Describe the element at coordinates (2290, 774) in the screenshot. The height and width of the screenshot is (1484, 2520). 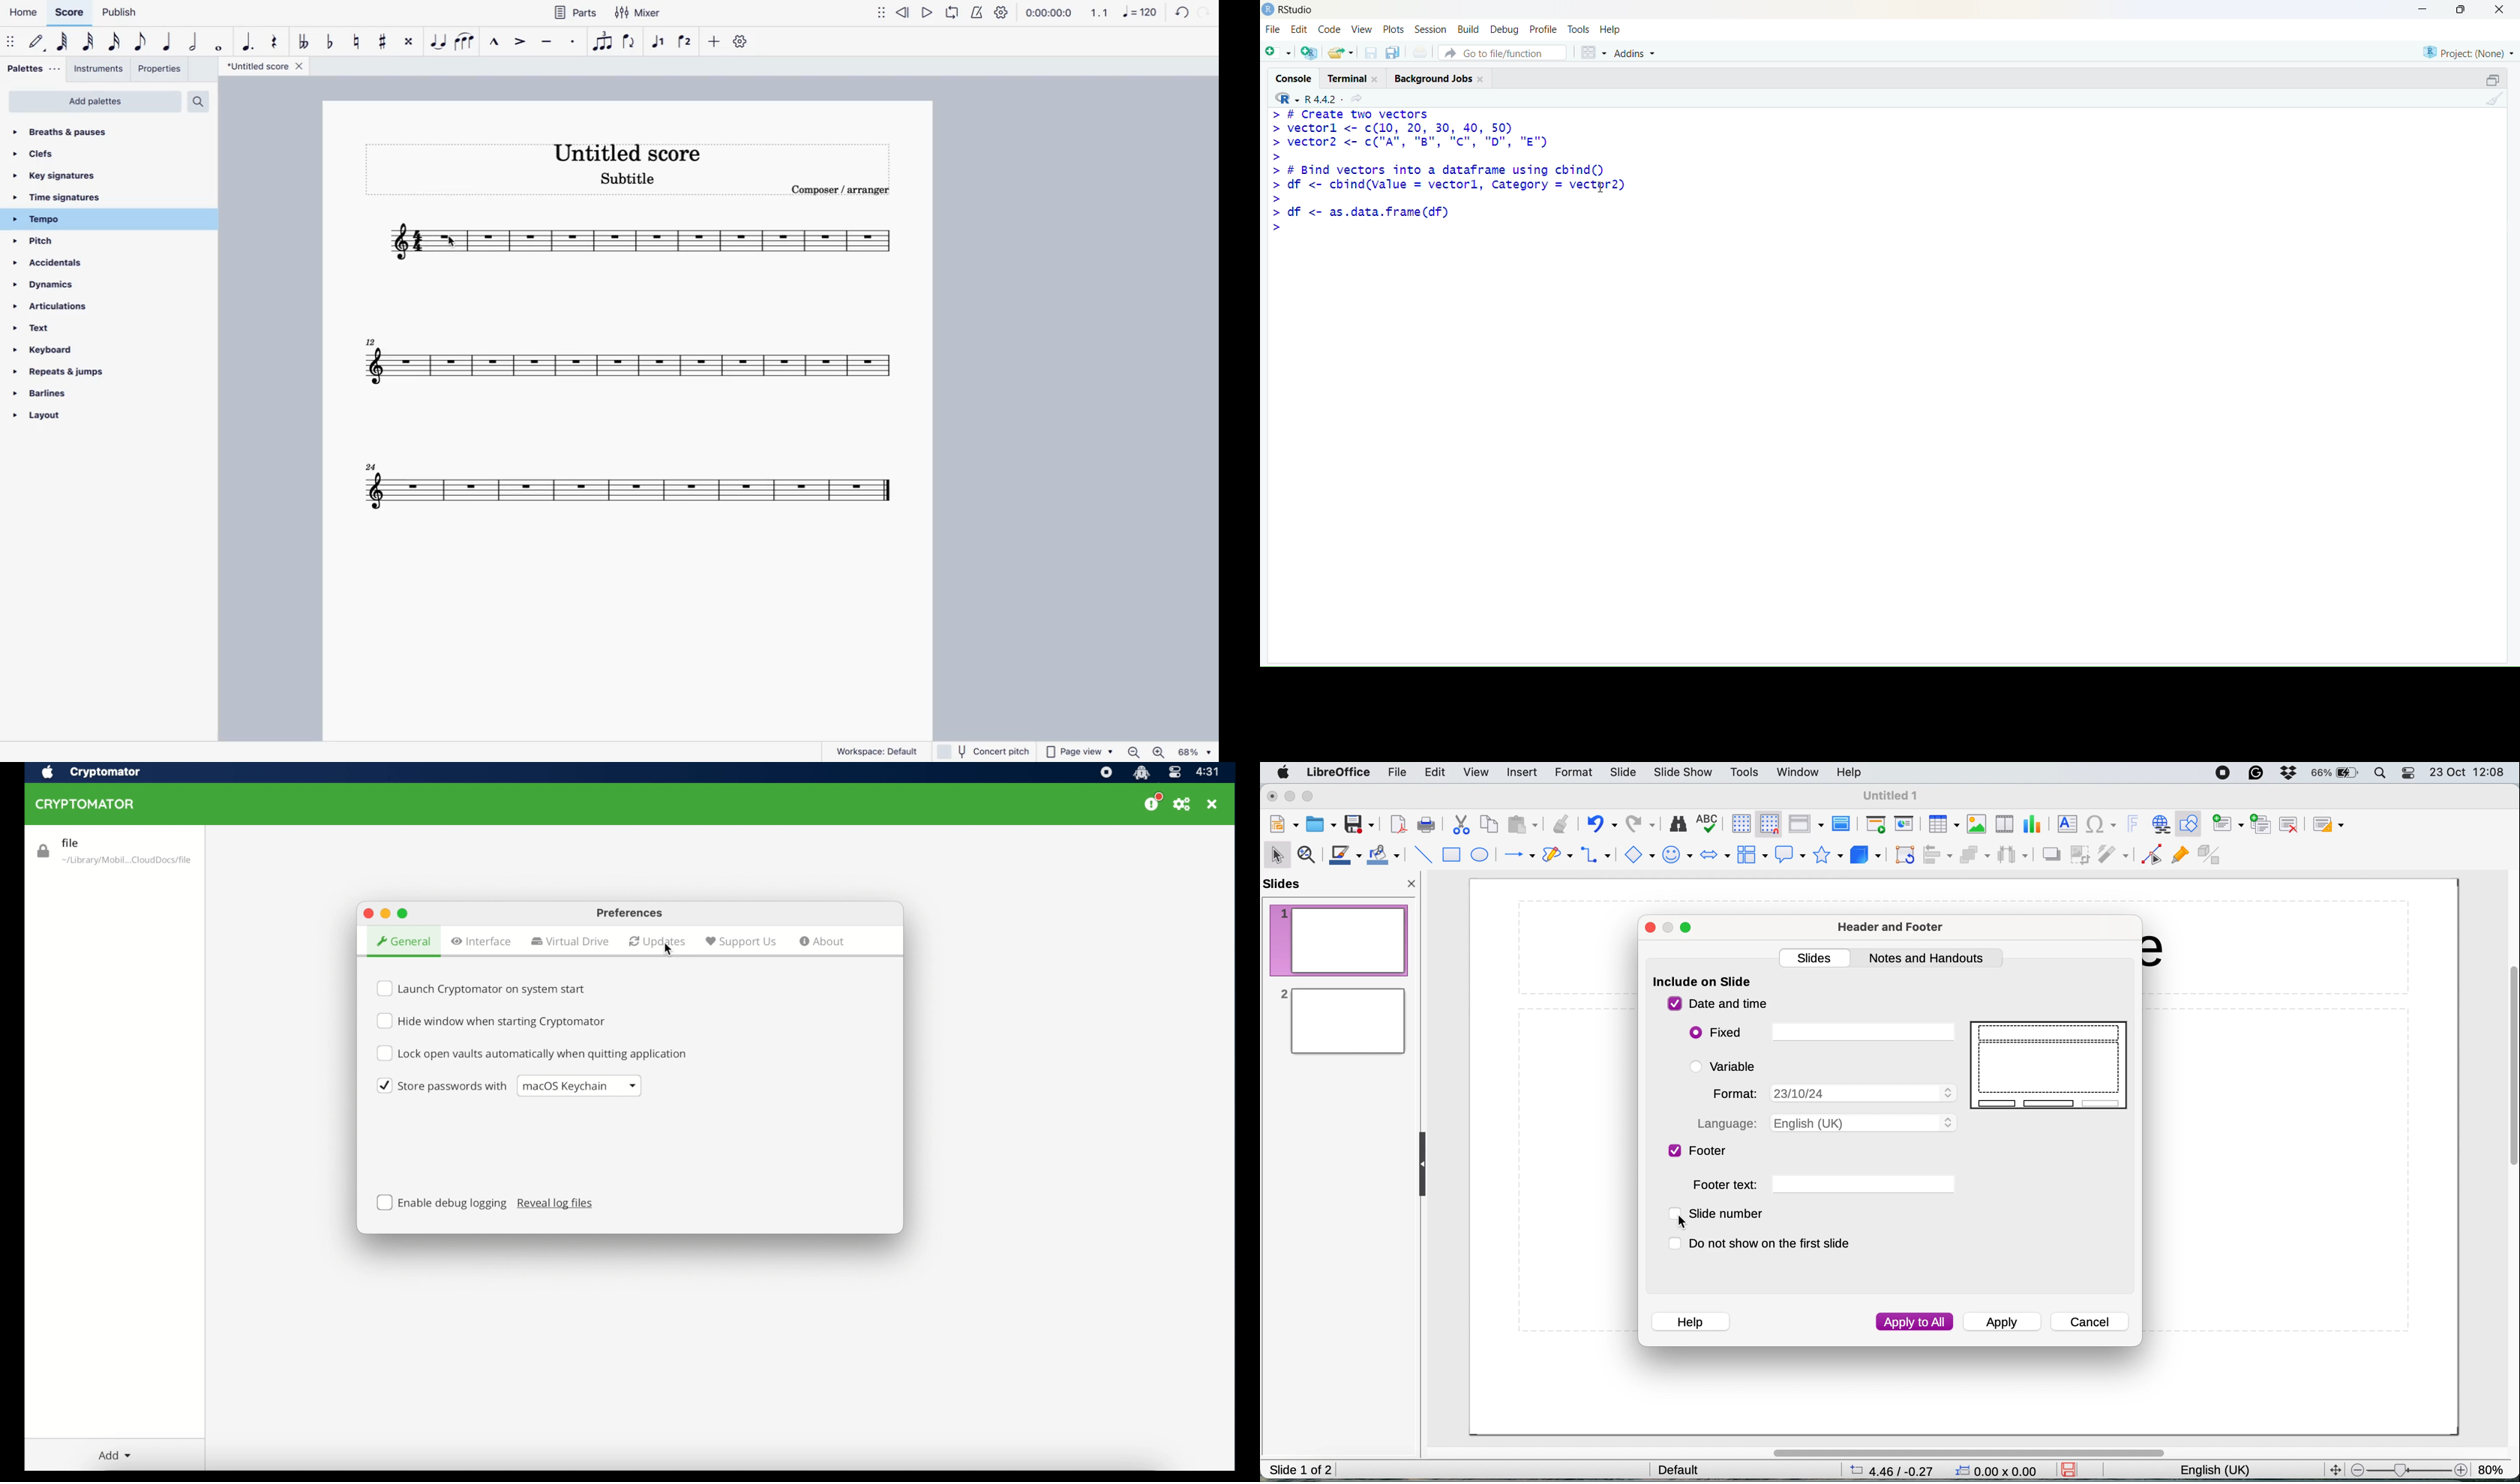
I see `dropbox` at that location.